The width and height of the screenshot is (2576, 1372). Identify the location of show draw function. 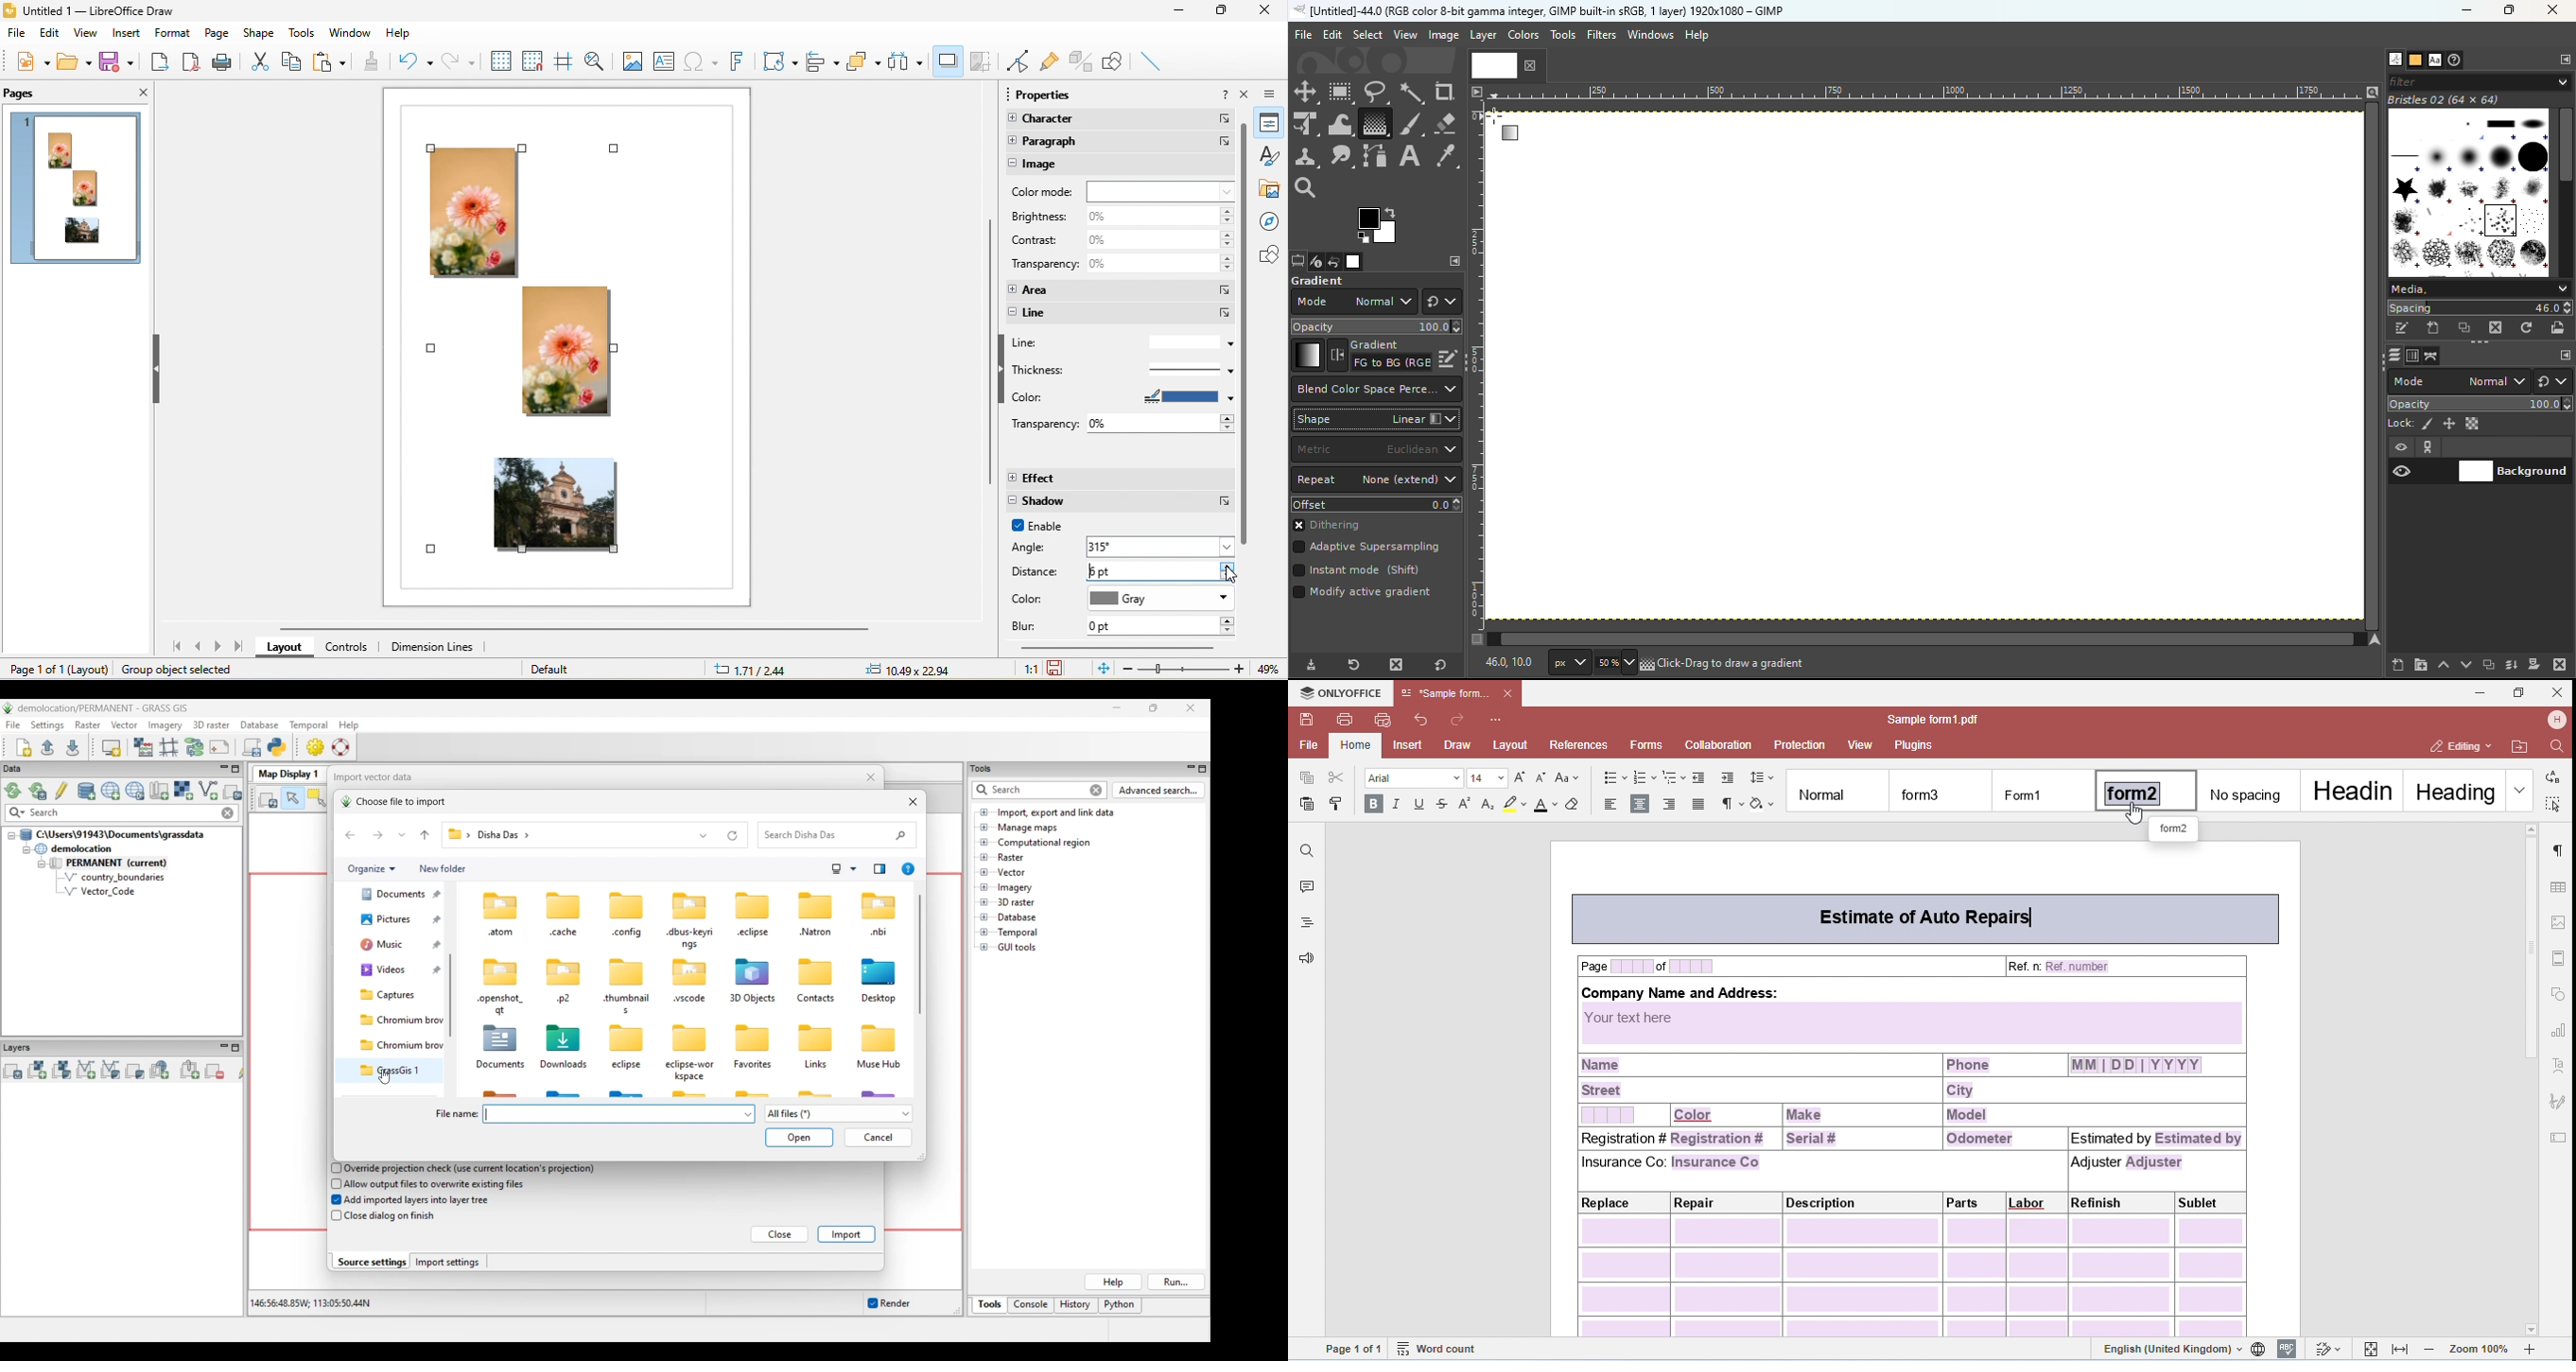
(1116, 62).